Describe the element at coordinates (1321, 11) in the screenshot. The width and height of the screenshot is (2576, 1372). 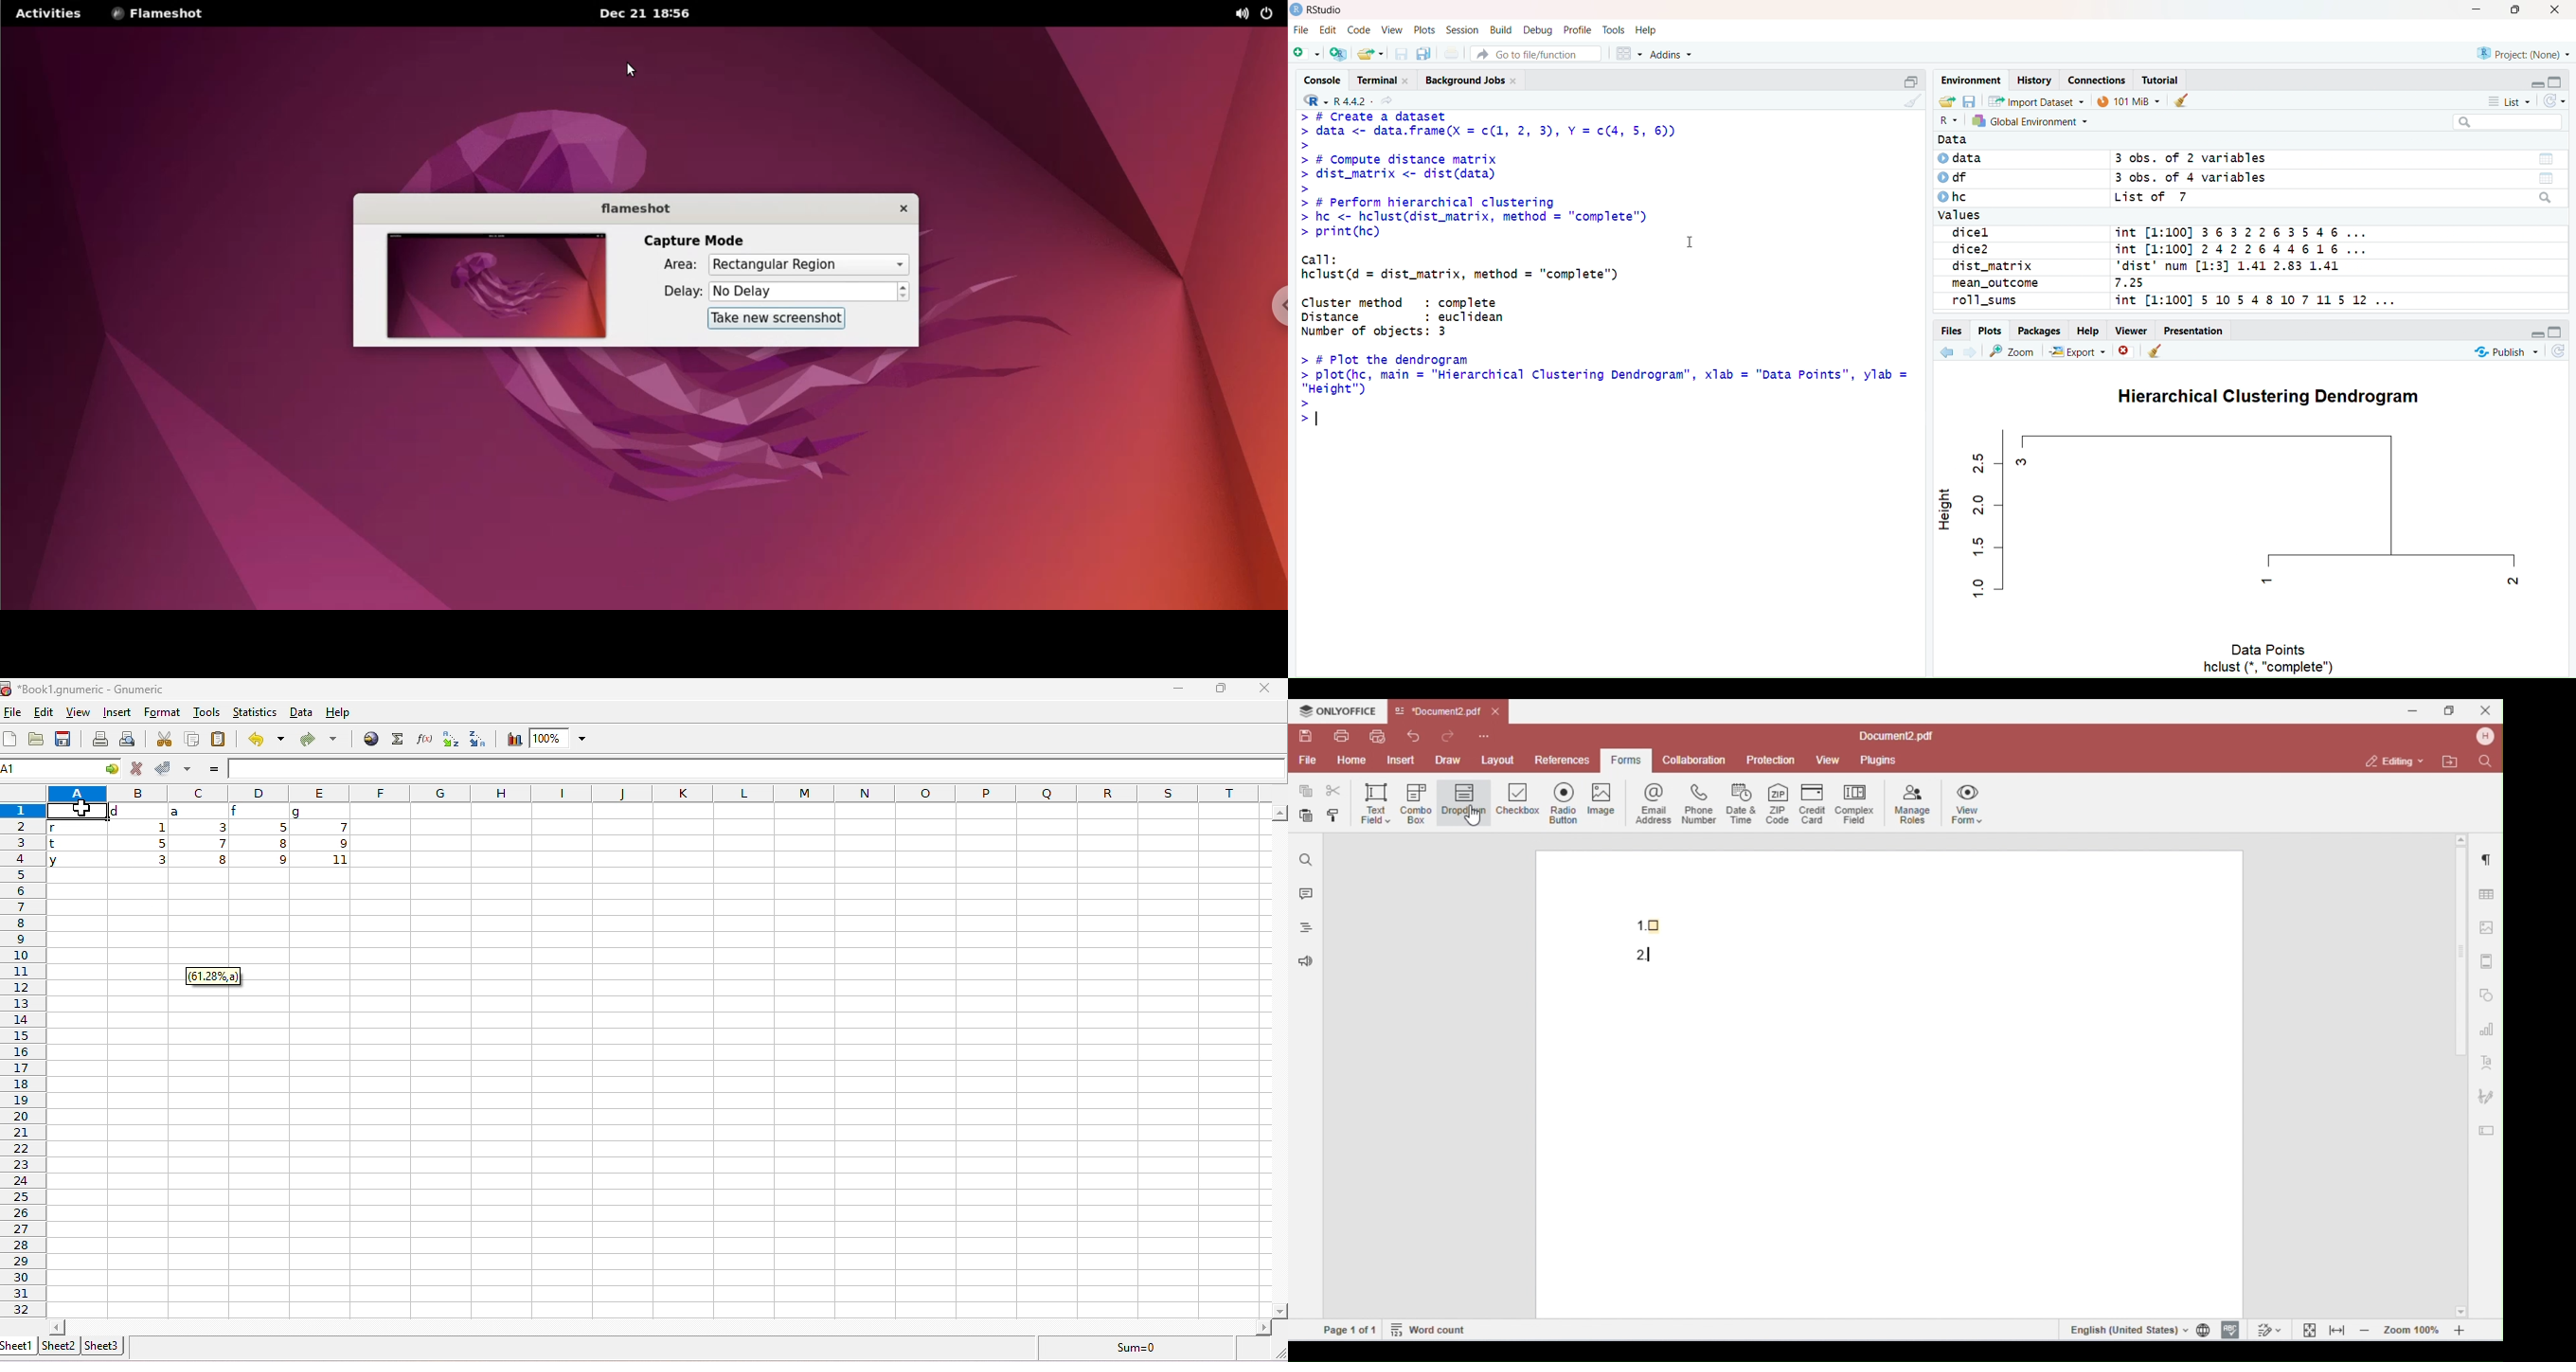
I see `RStudio` at that location.